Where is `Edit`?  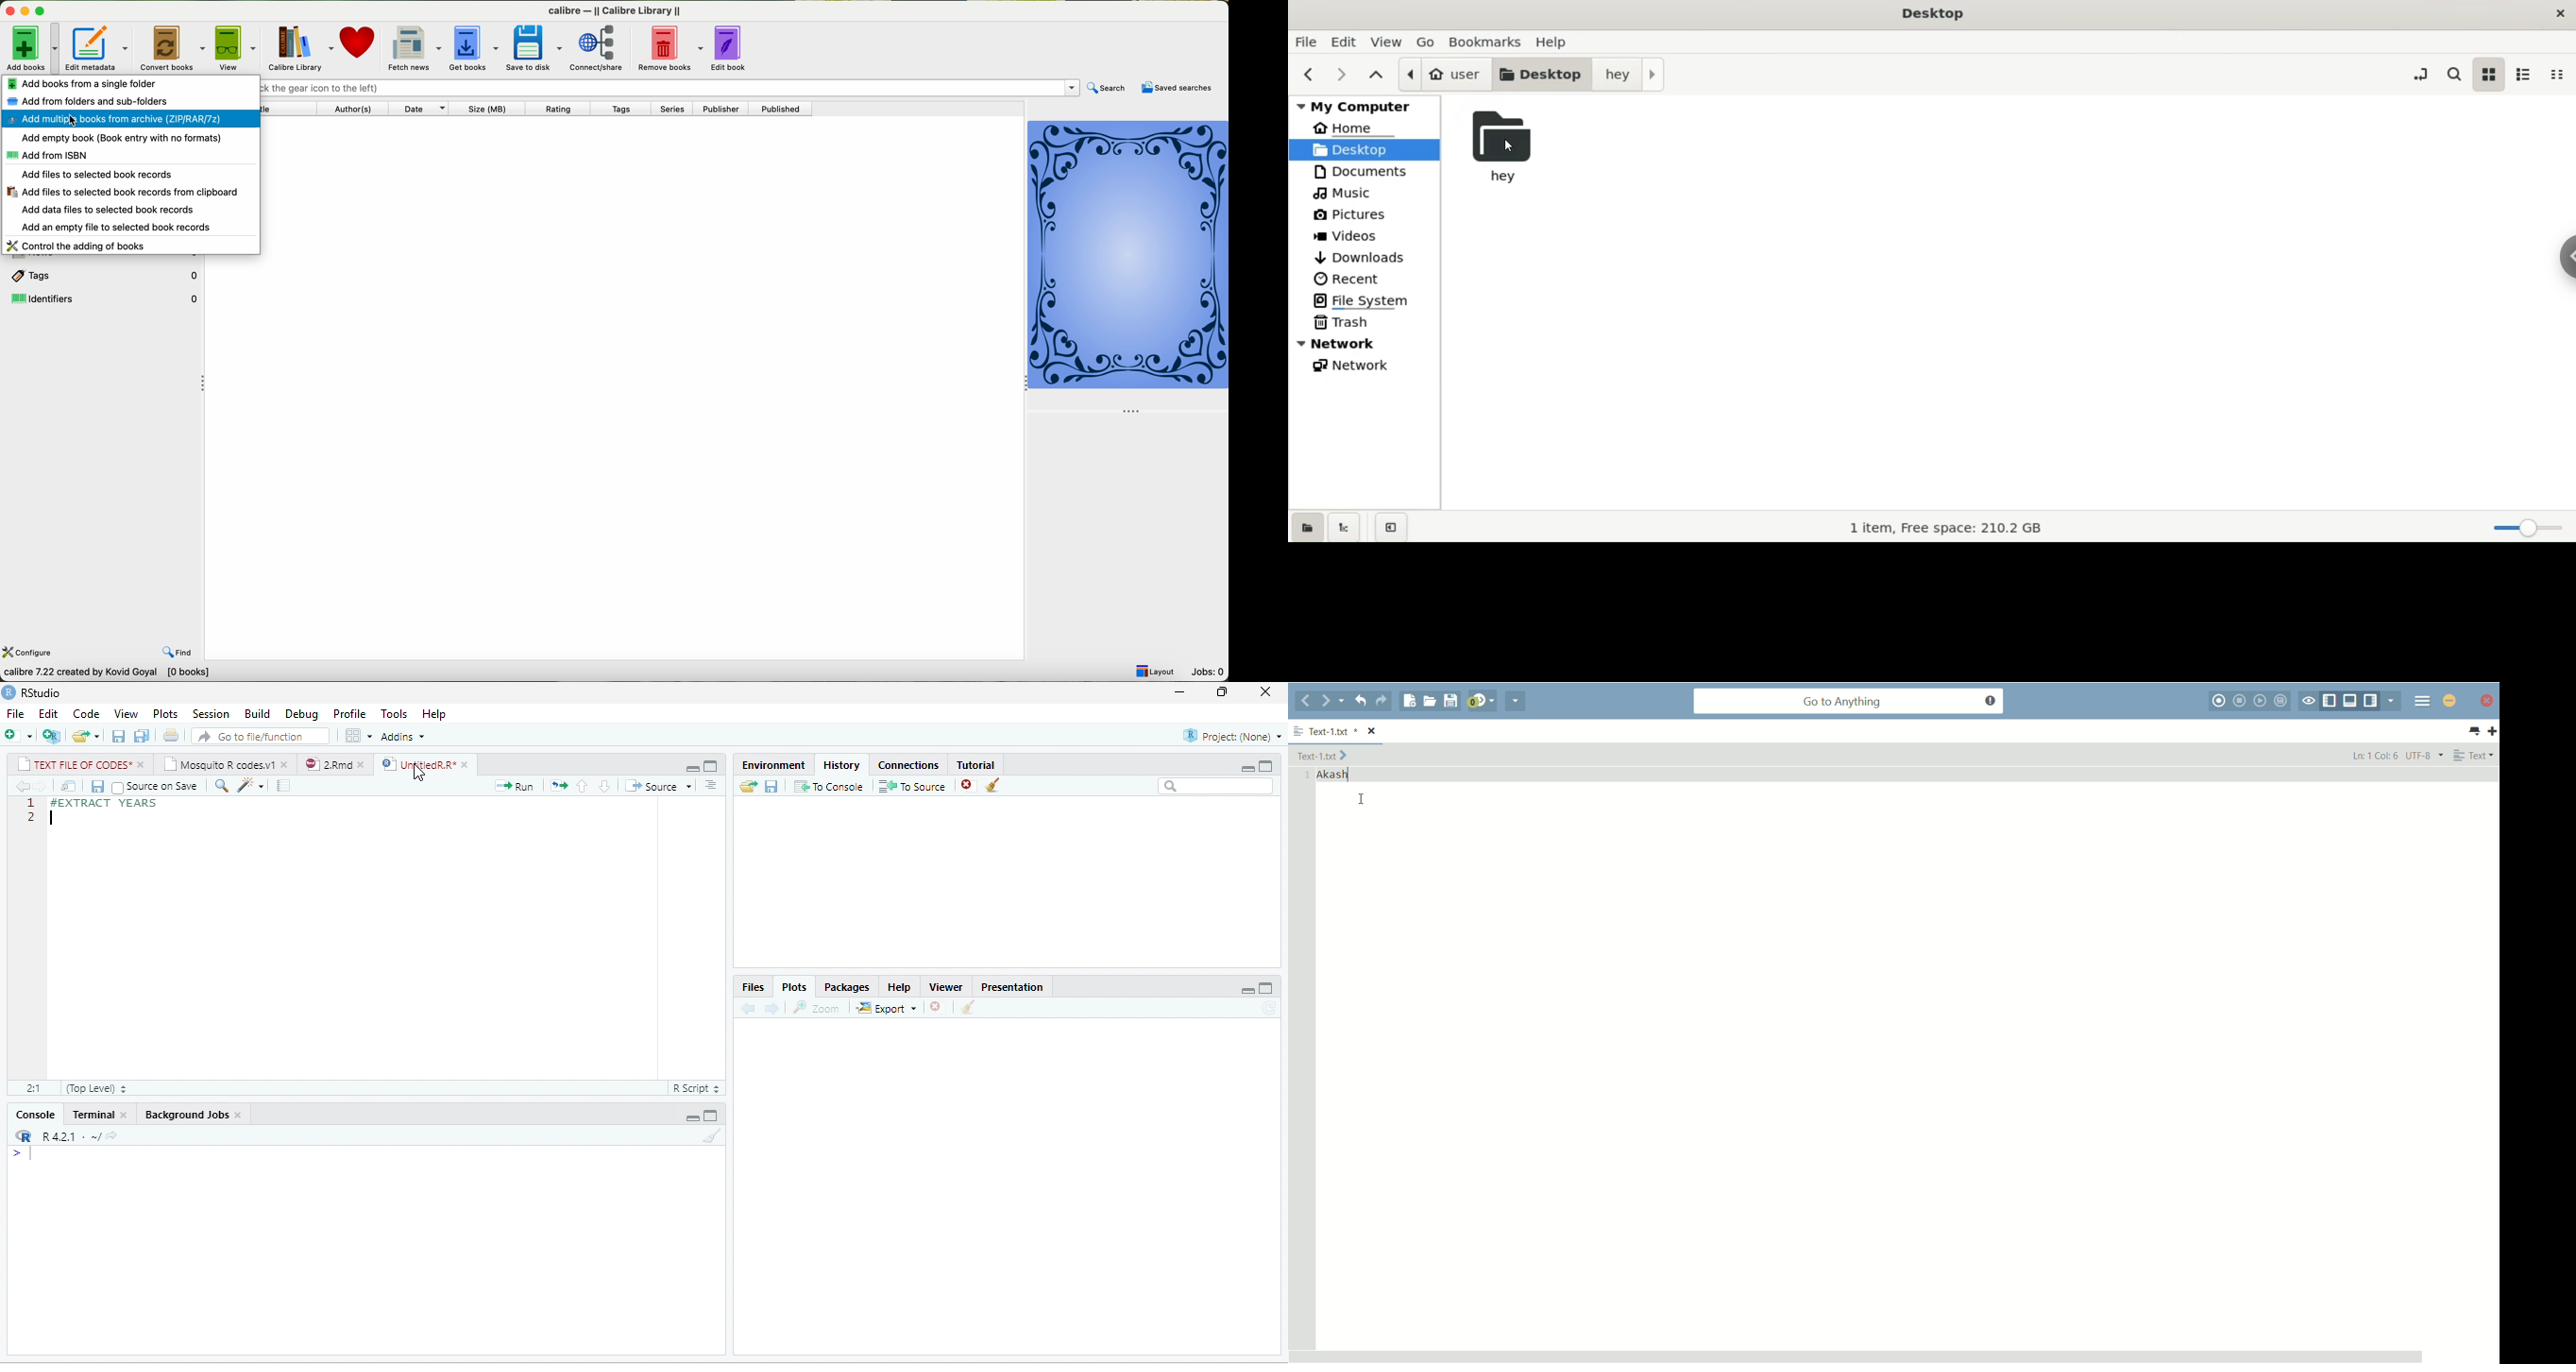 Edit is located at coordinates (48, 714).